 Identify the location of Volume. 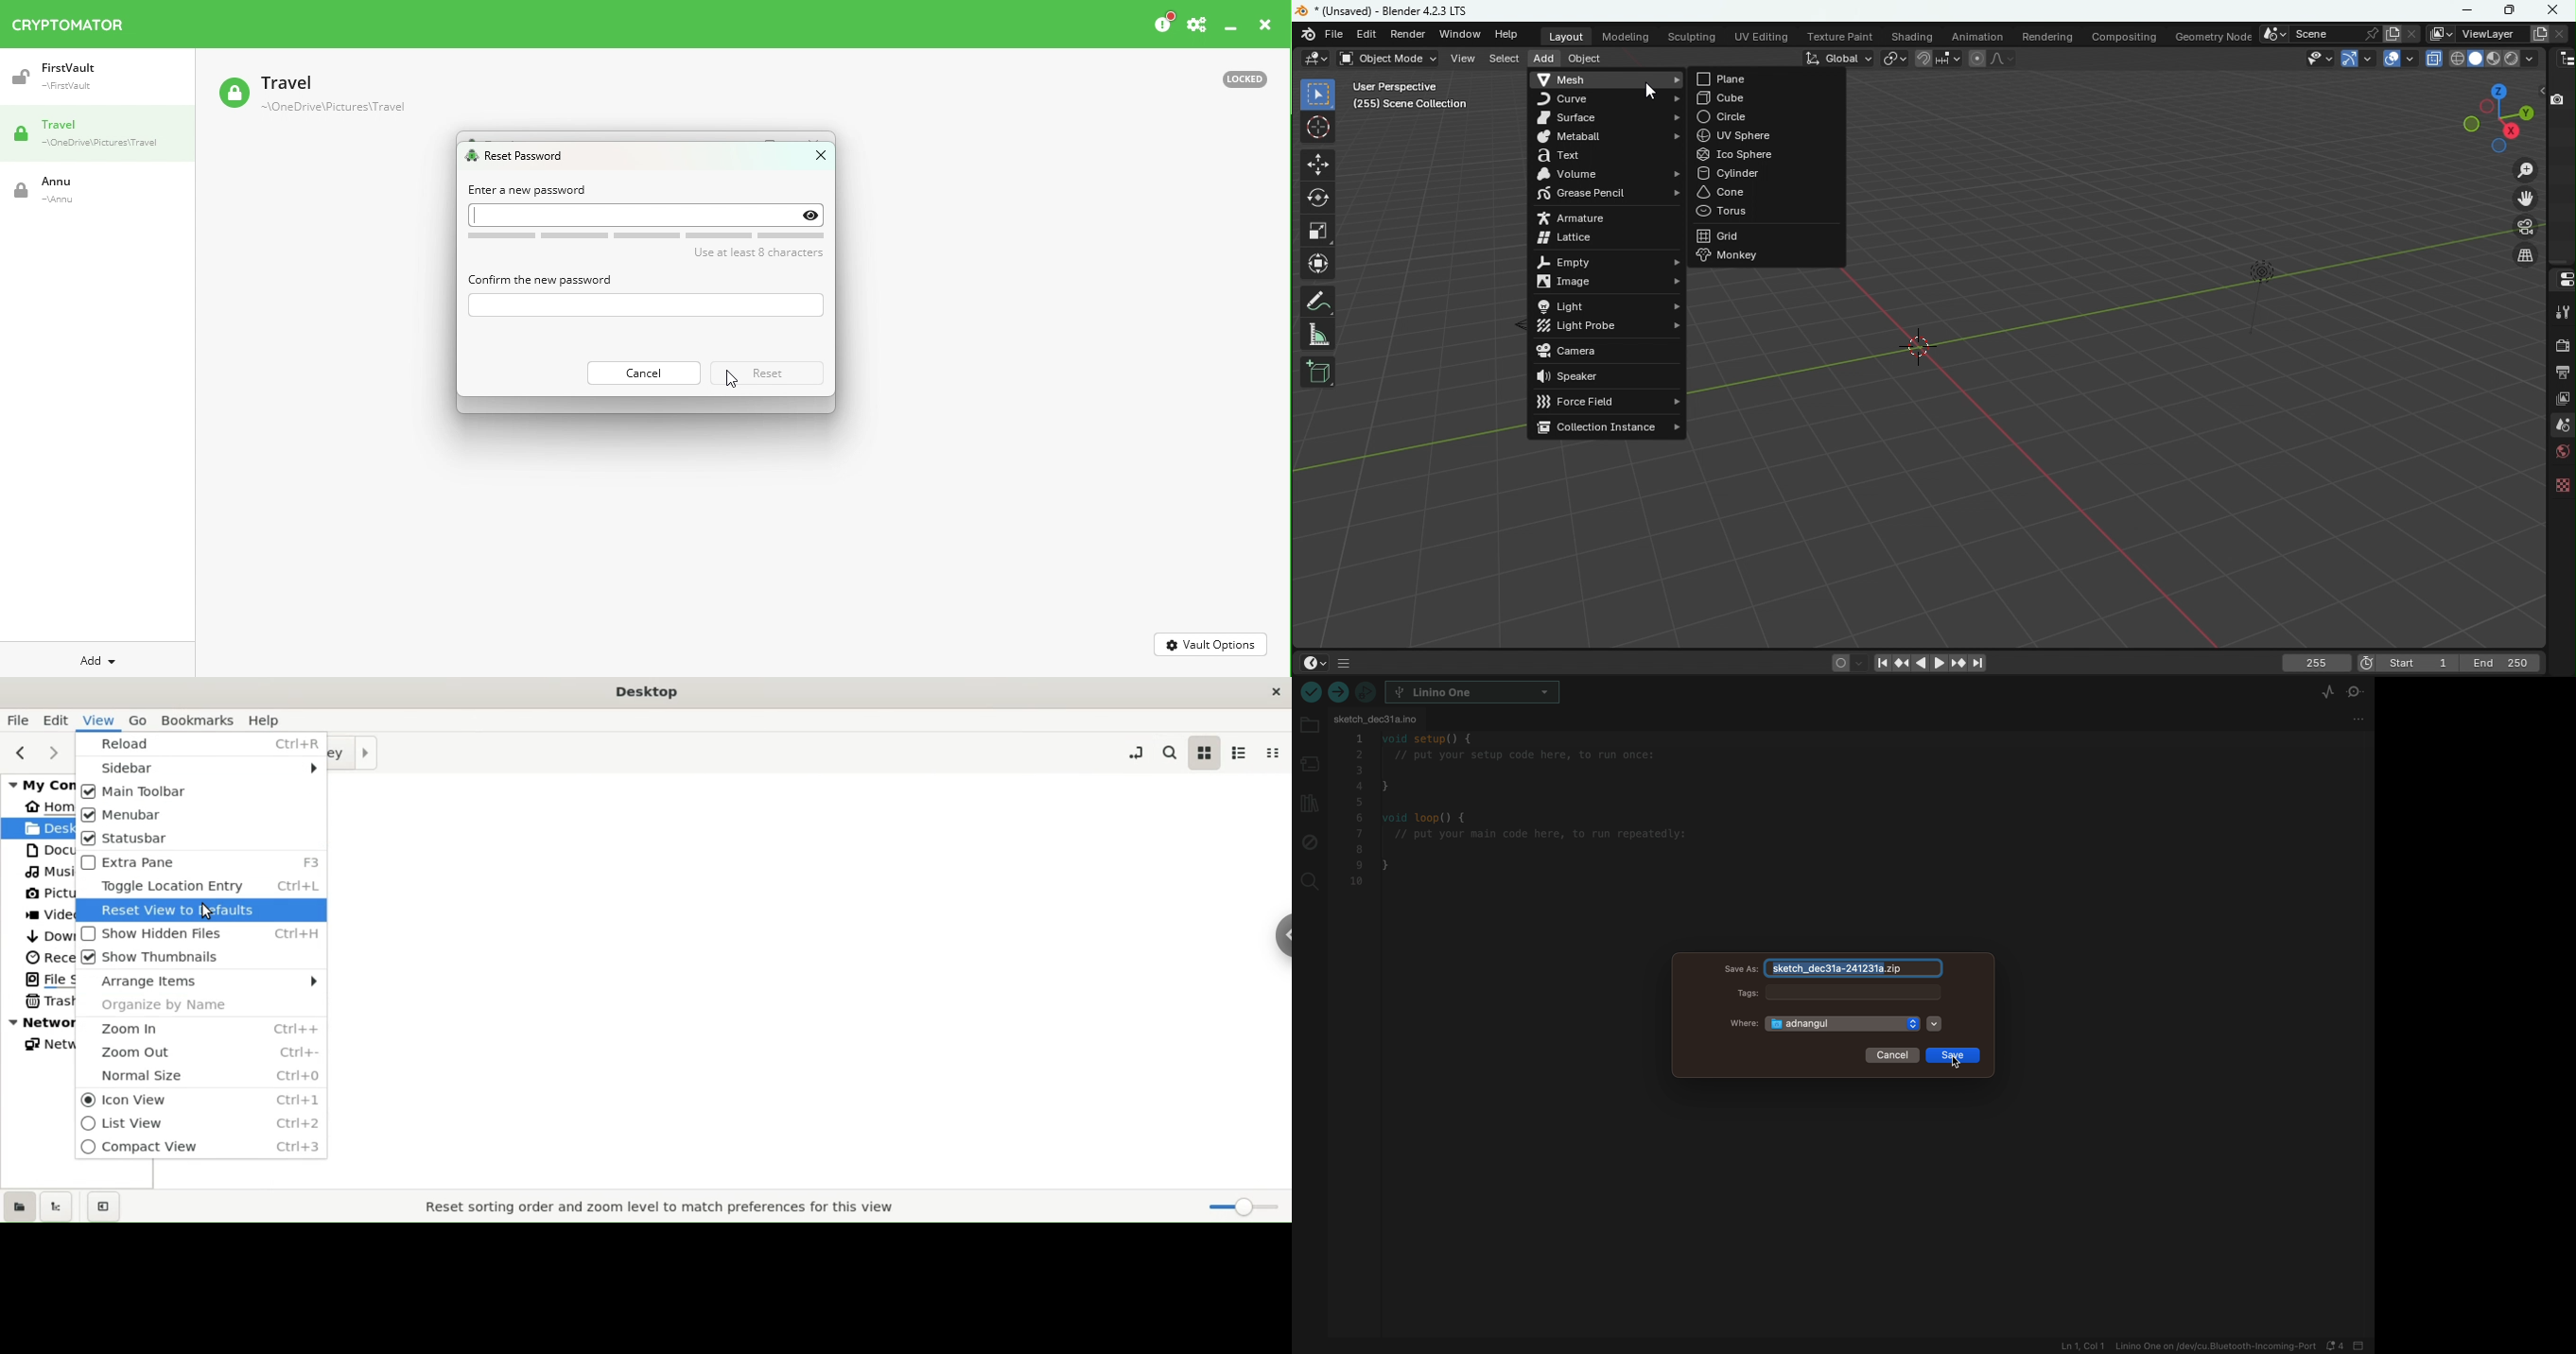
(1609, 173).